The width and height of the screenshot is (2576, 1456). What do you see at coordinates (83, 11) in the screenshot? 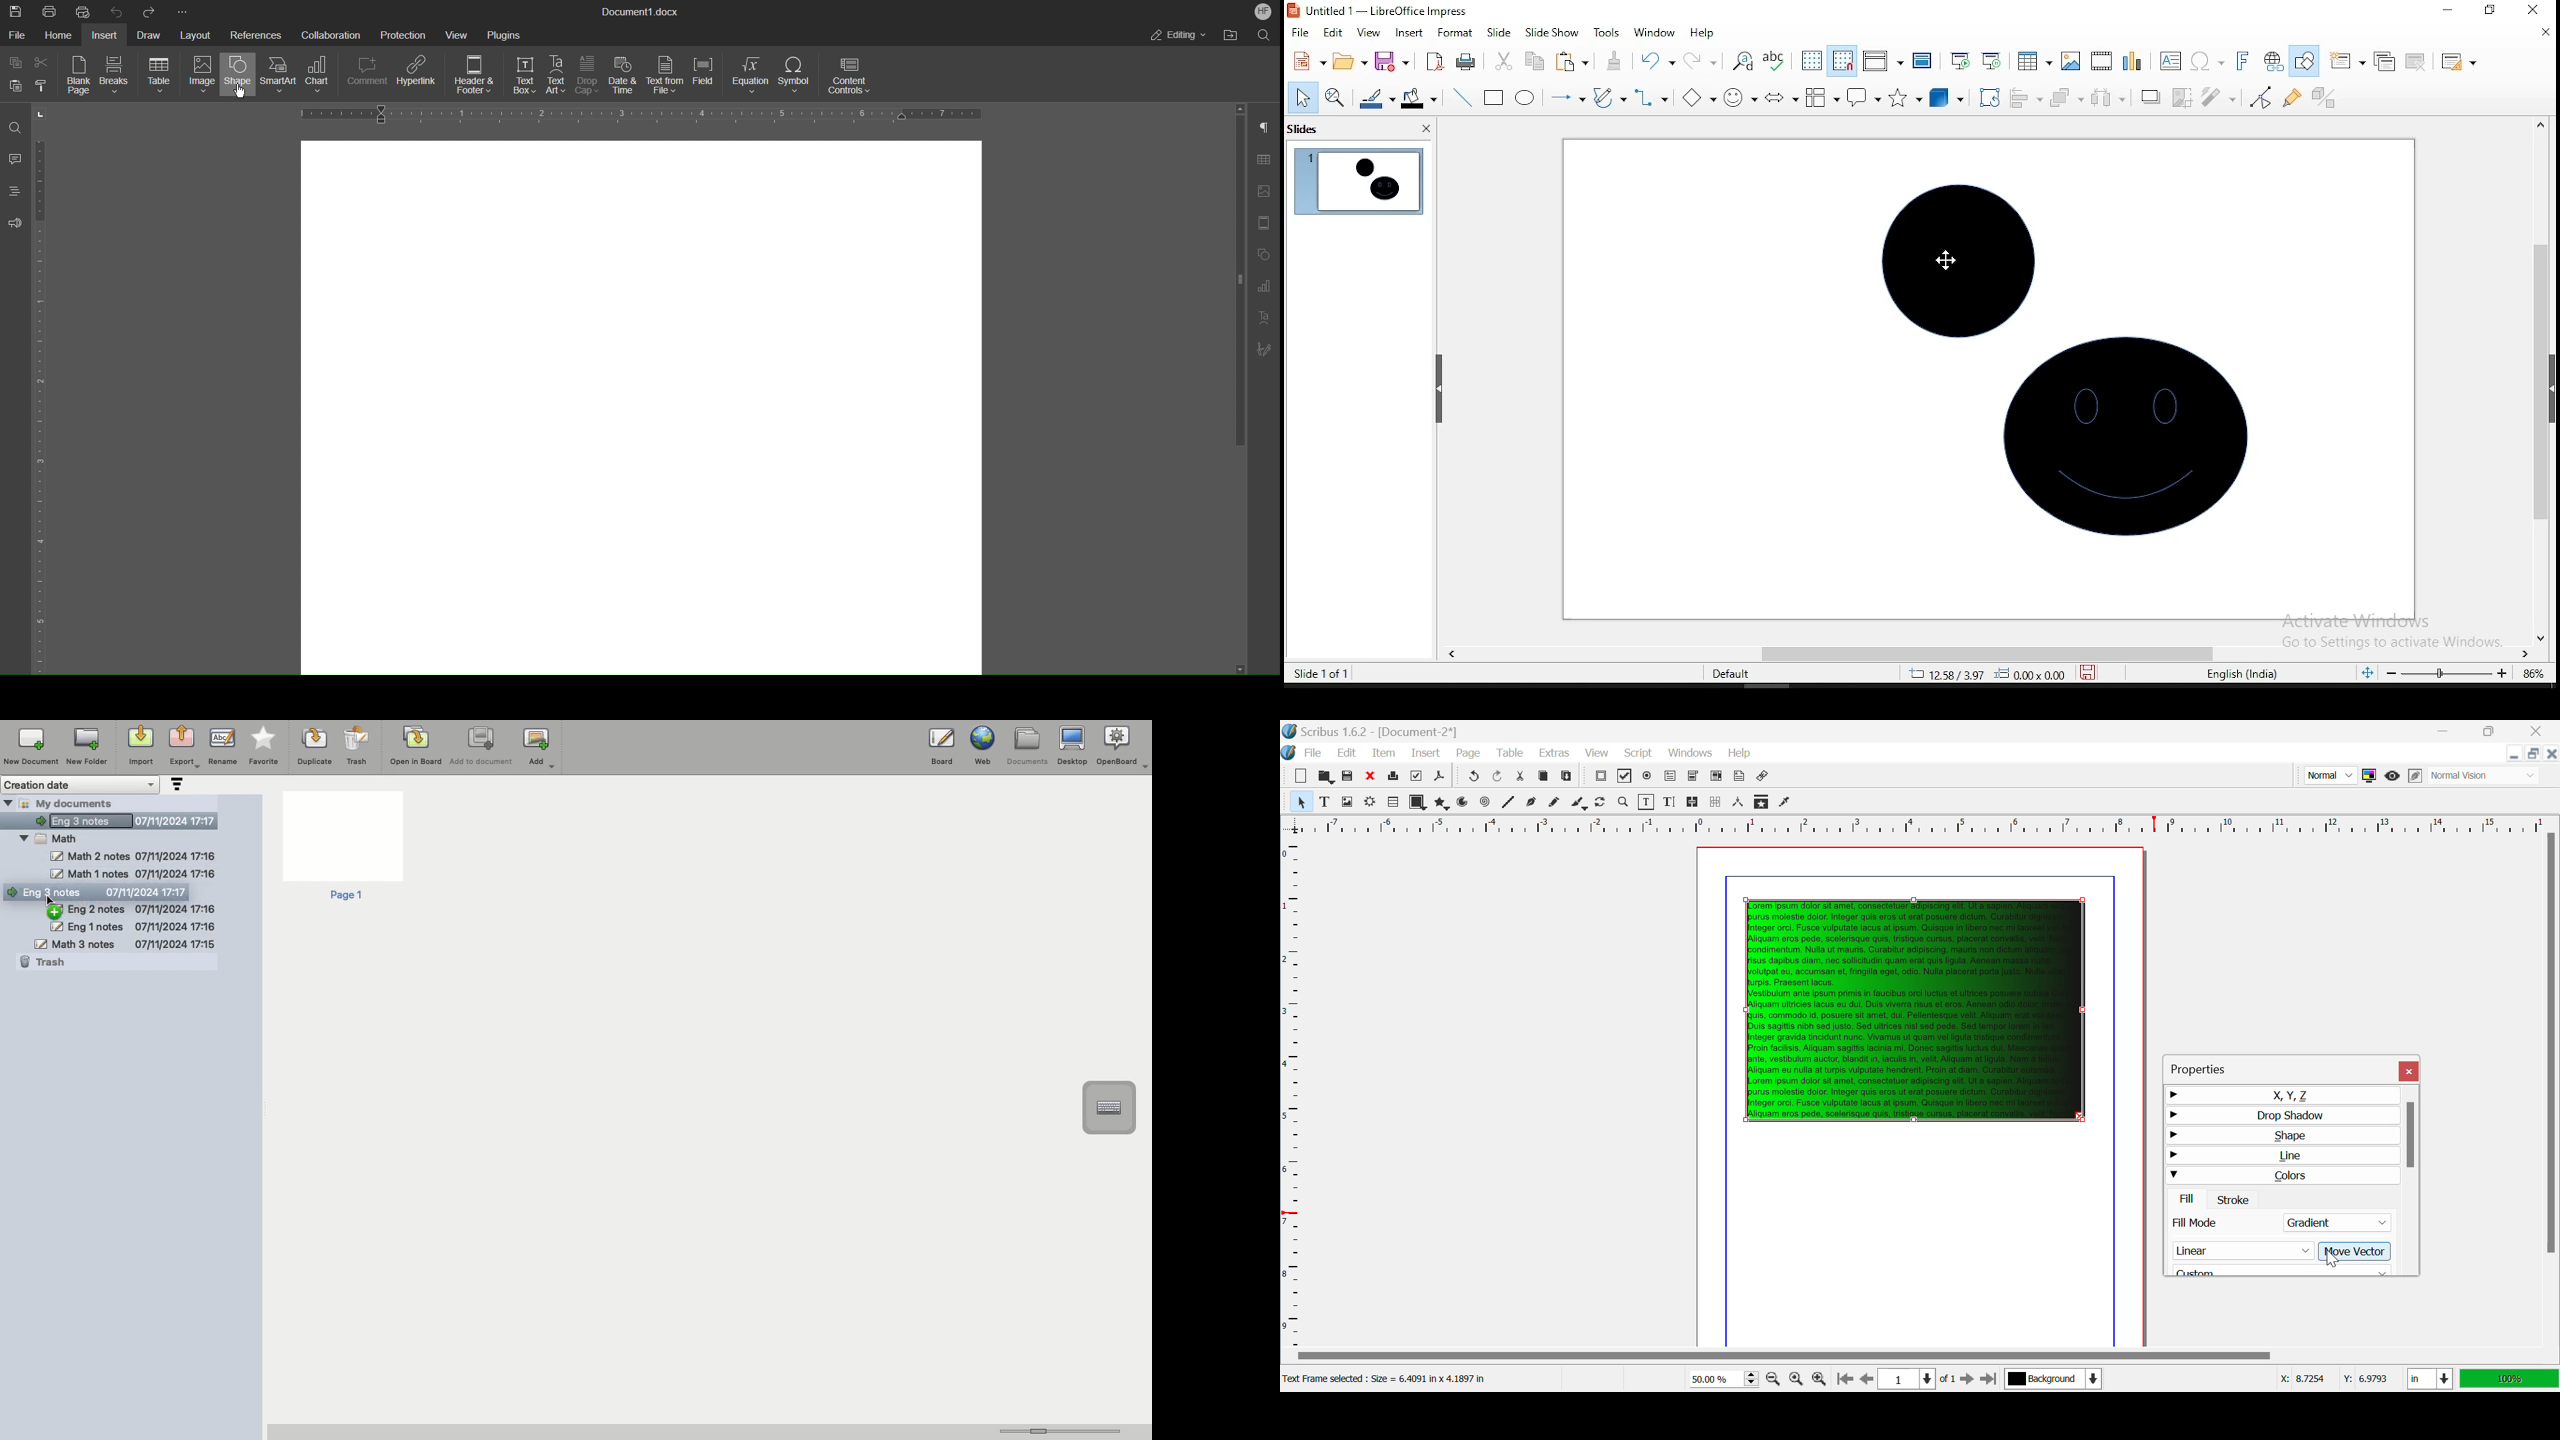
I see `Quick Print` at bounding box center [83, 11].